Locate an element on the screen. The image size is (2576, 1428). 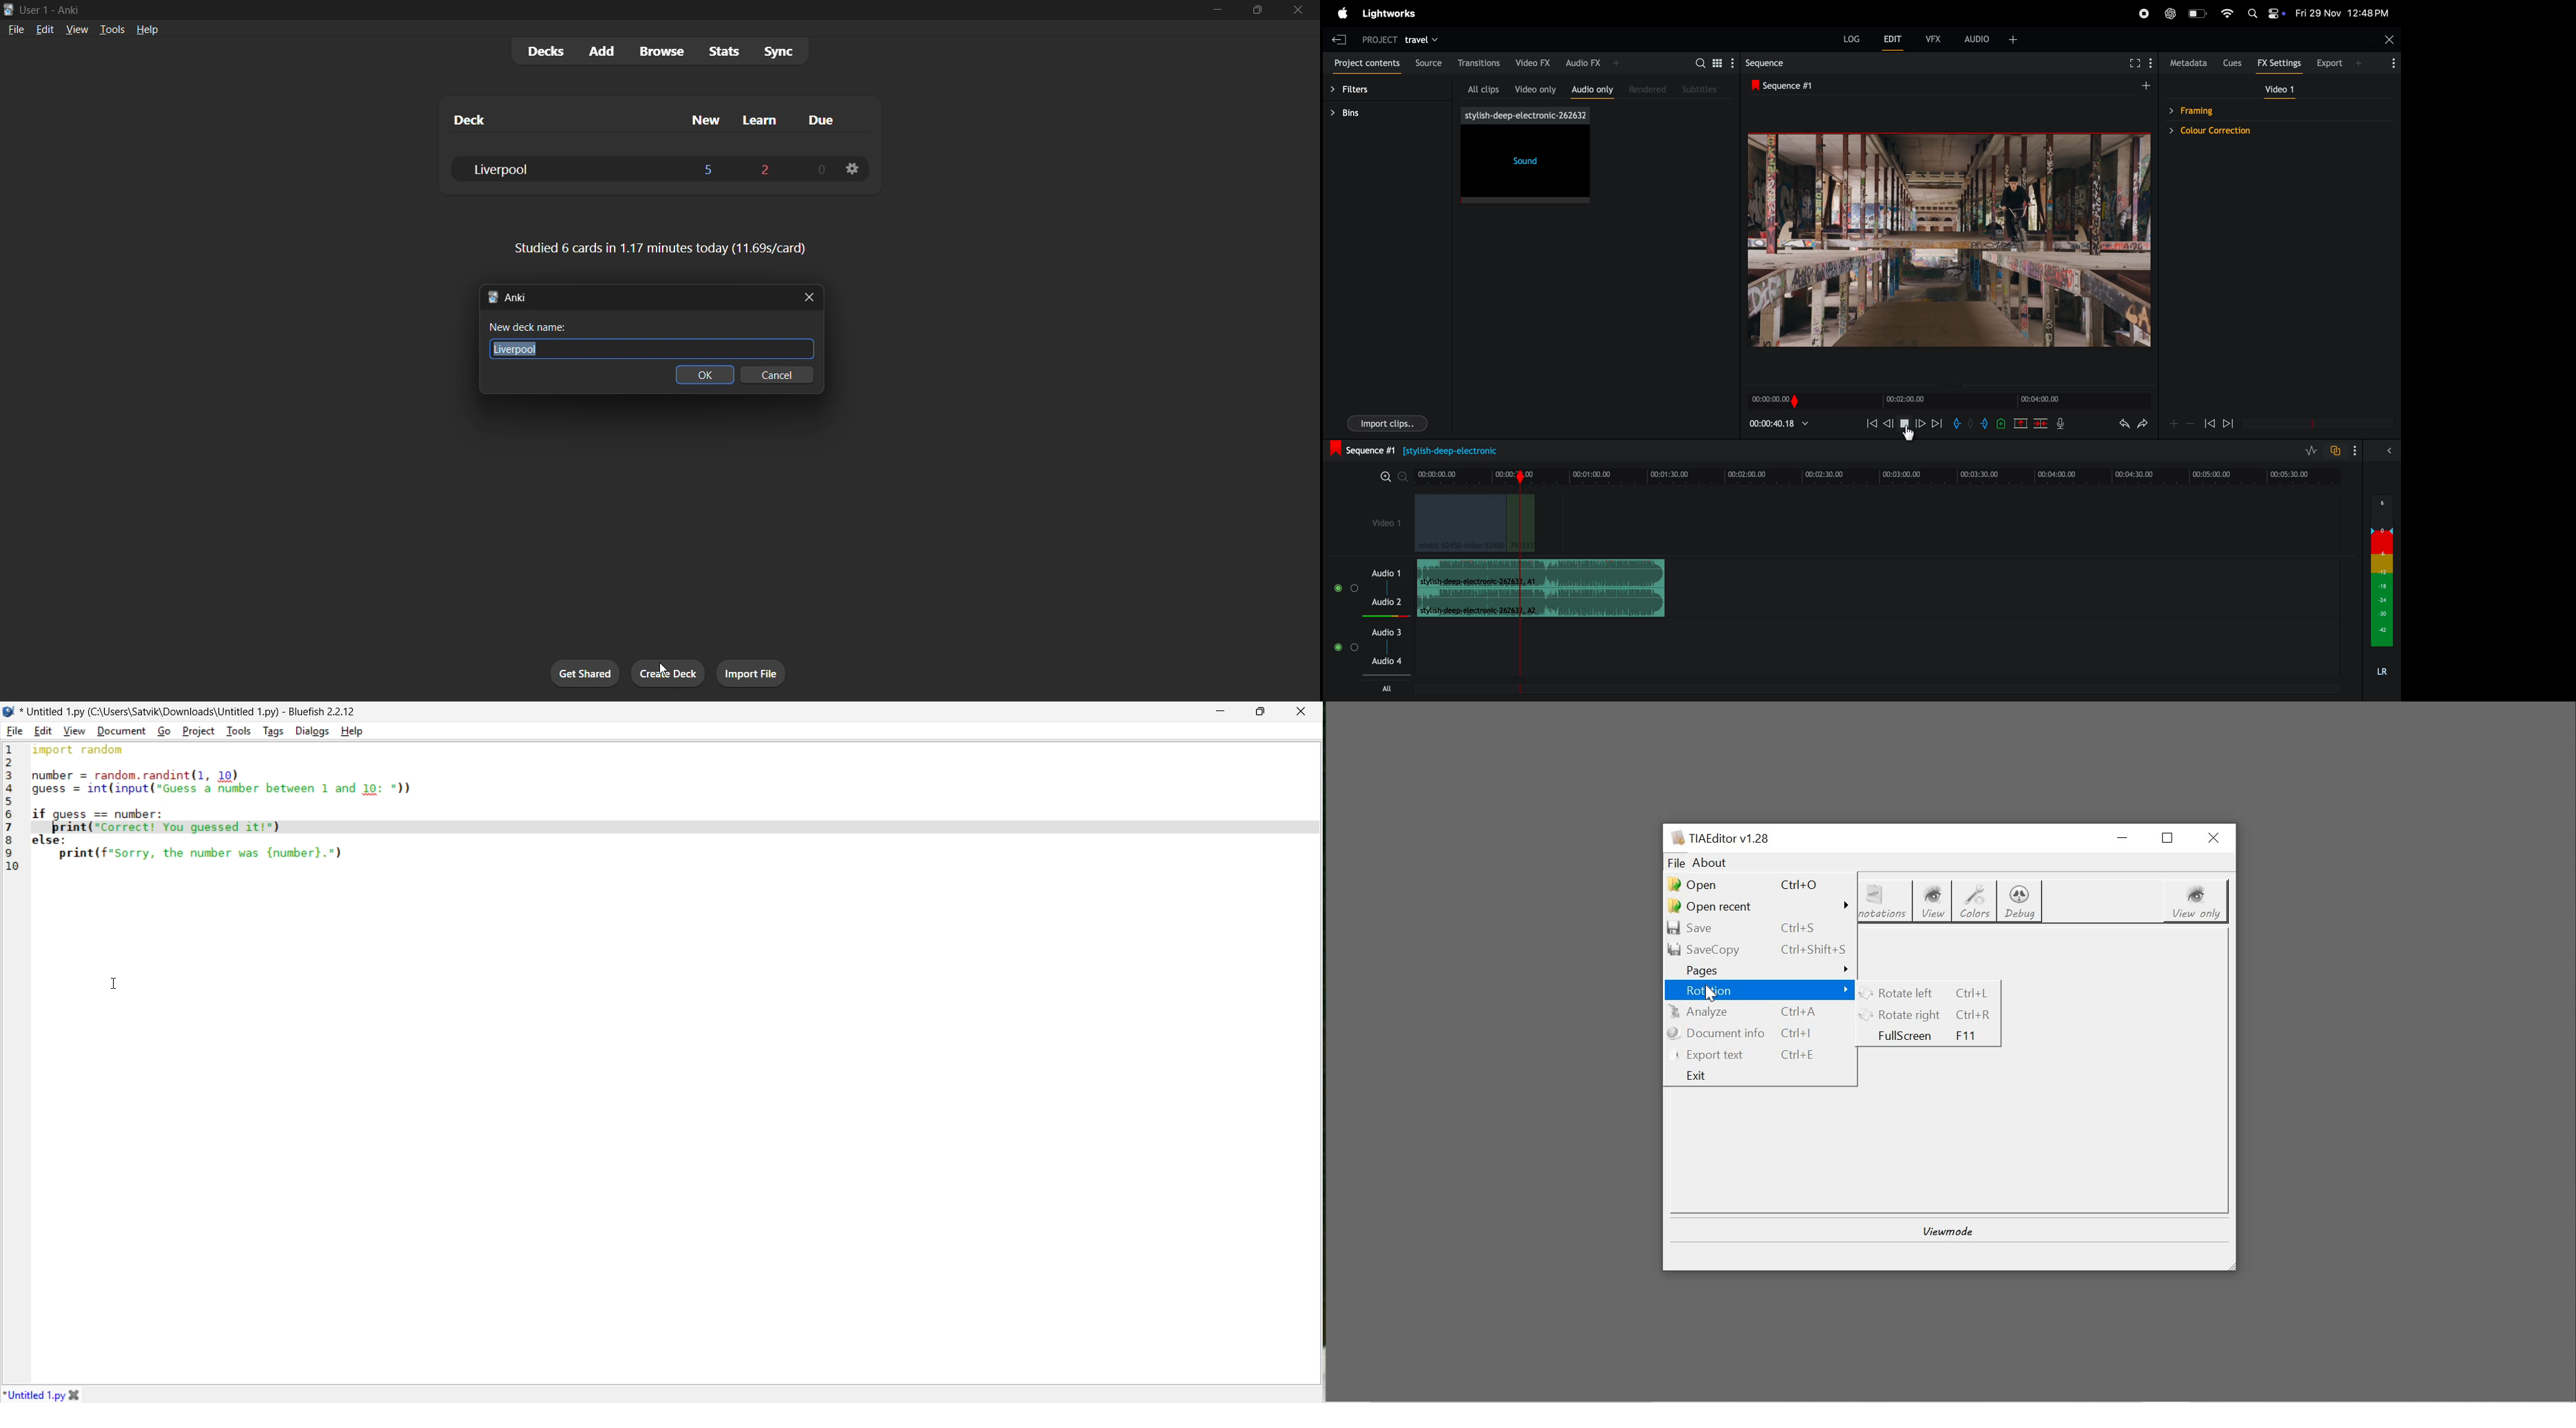
zoom out is located at coordinates (2192, 424).